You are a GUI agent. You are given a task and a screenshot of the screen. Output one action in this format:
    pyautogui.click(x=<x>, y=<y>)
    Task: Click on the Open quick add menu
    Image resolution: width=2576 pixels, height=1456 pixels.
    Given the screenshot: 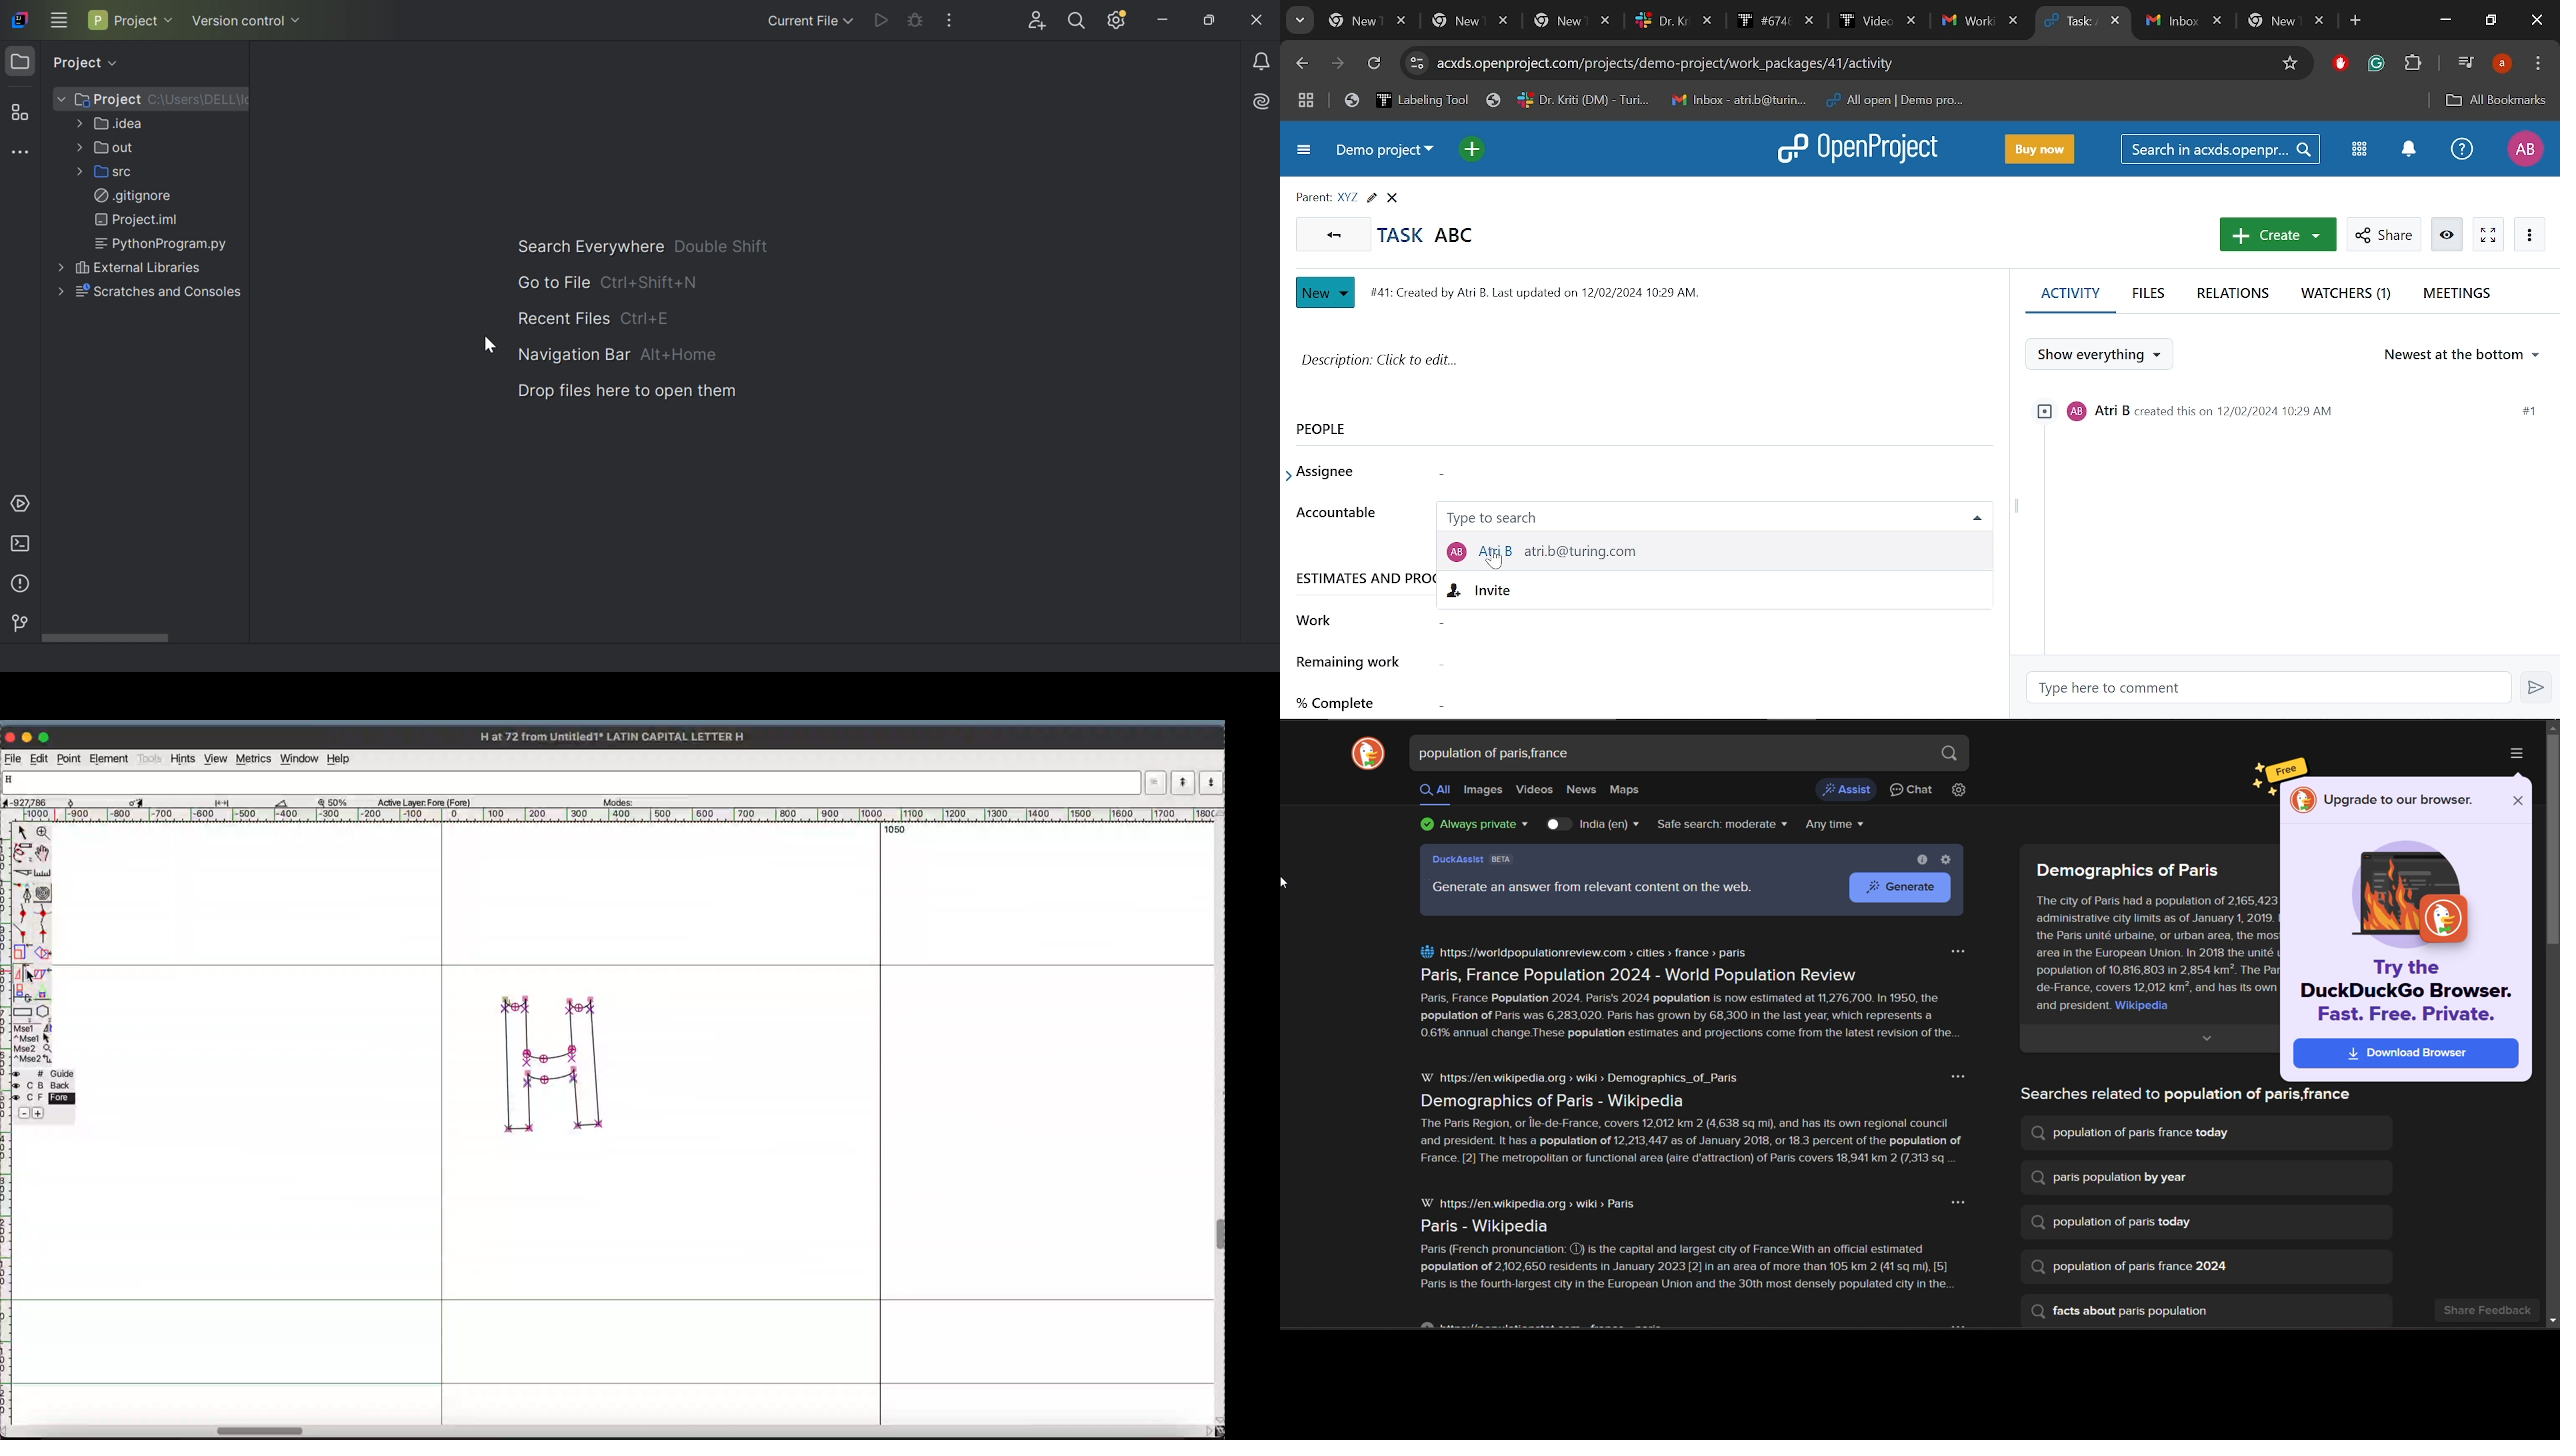 What is the action you would take?
    pyautogui.click(x=1470, y=149)
    